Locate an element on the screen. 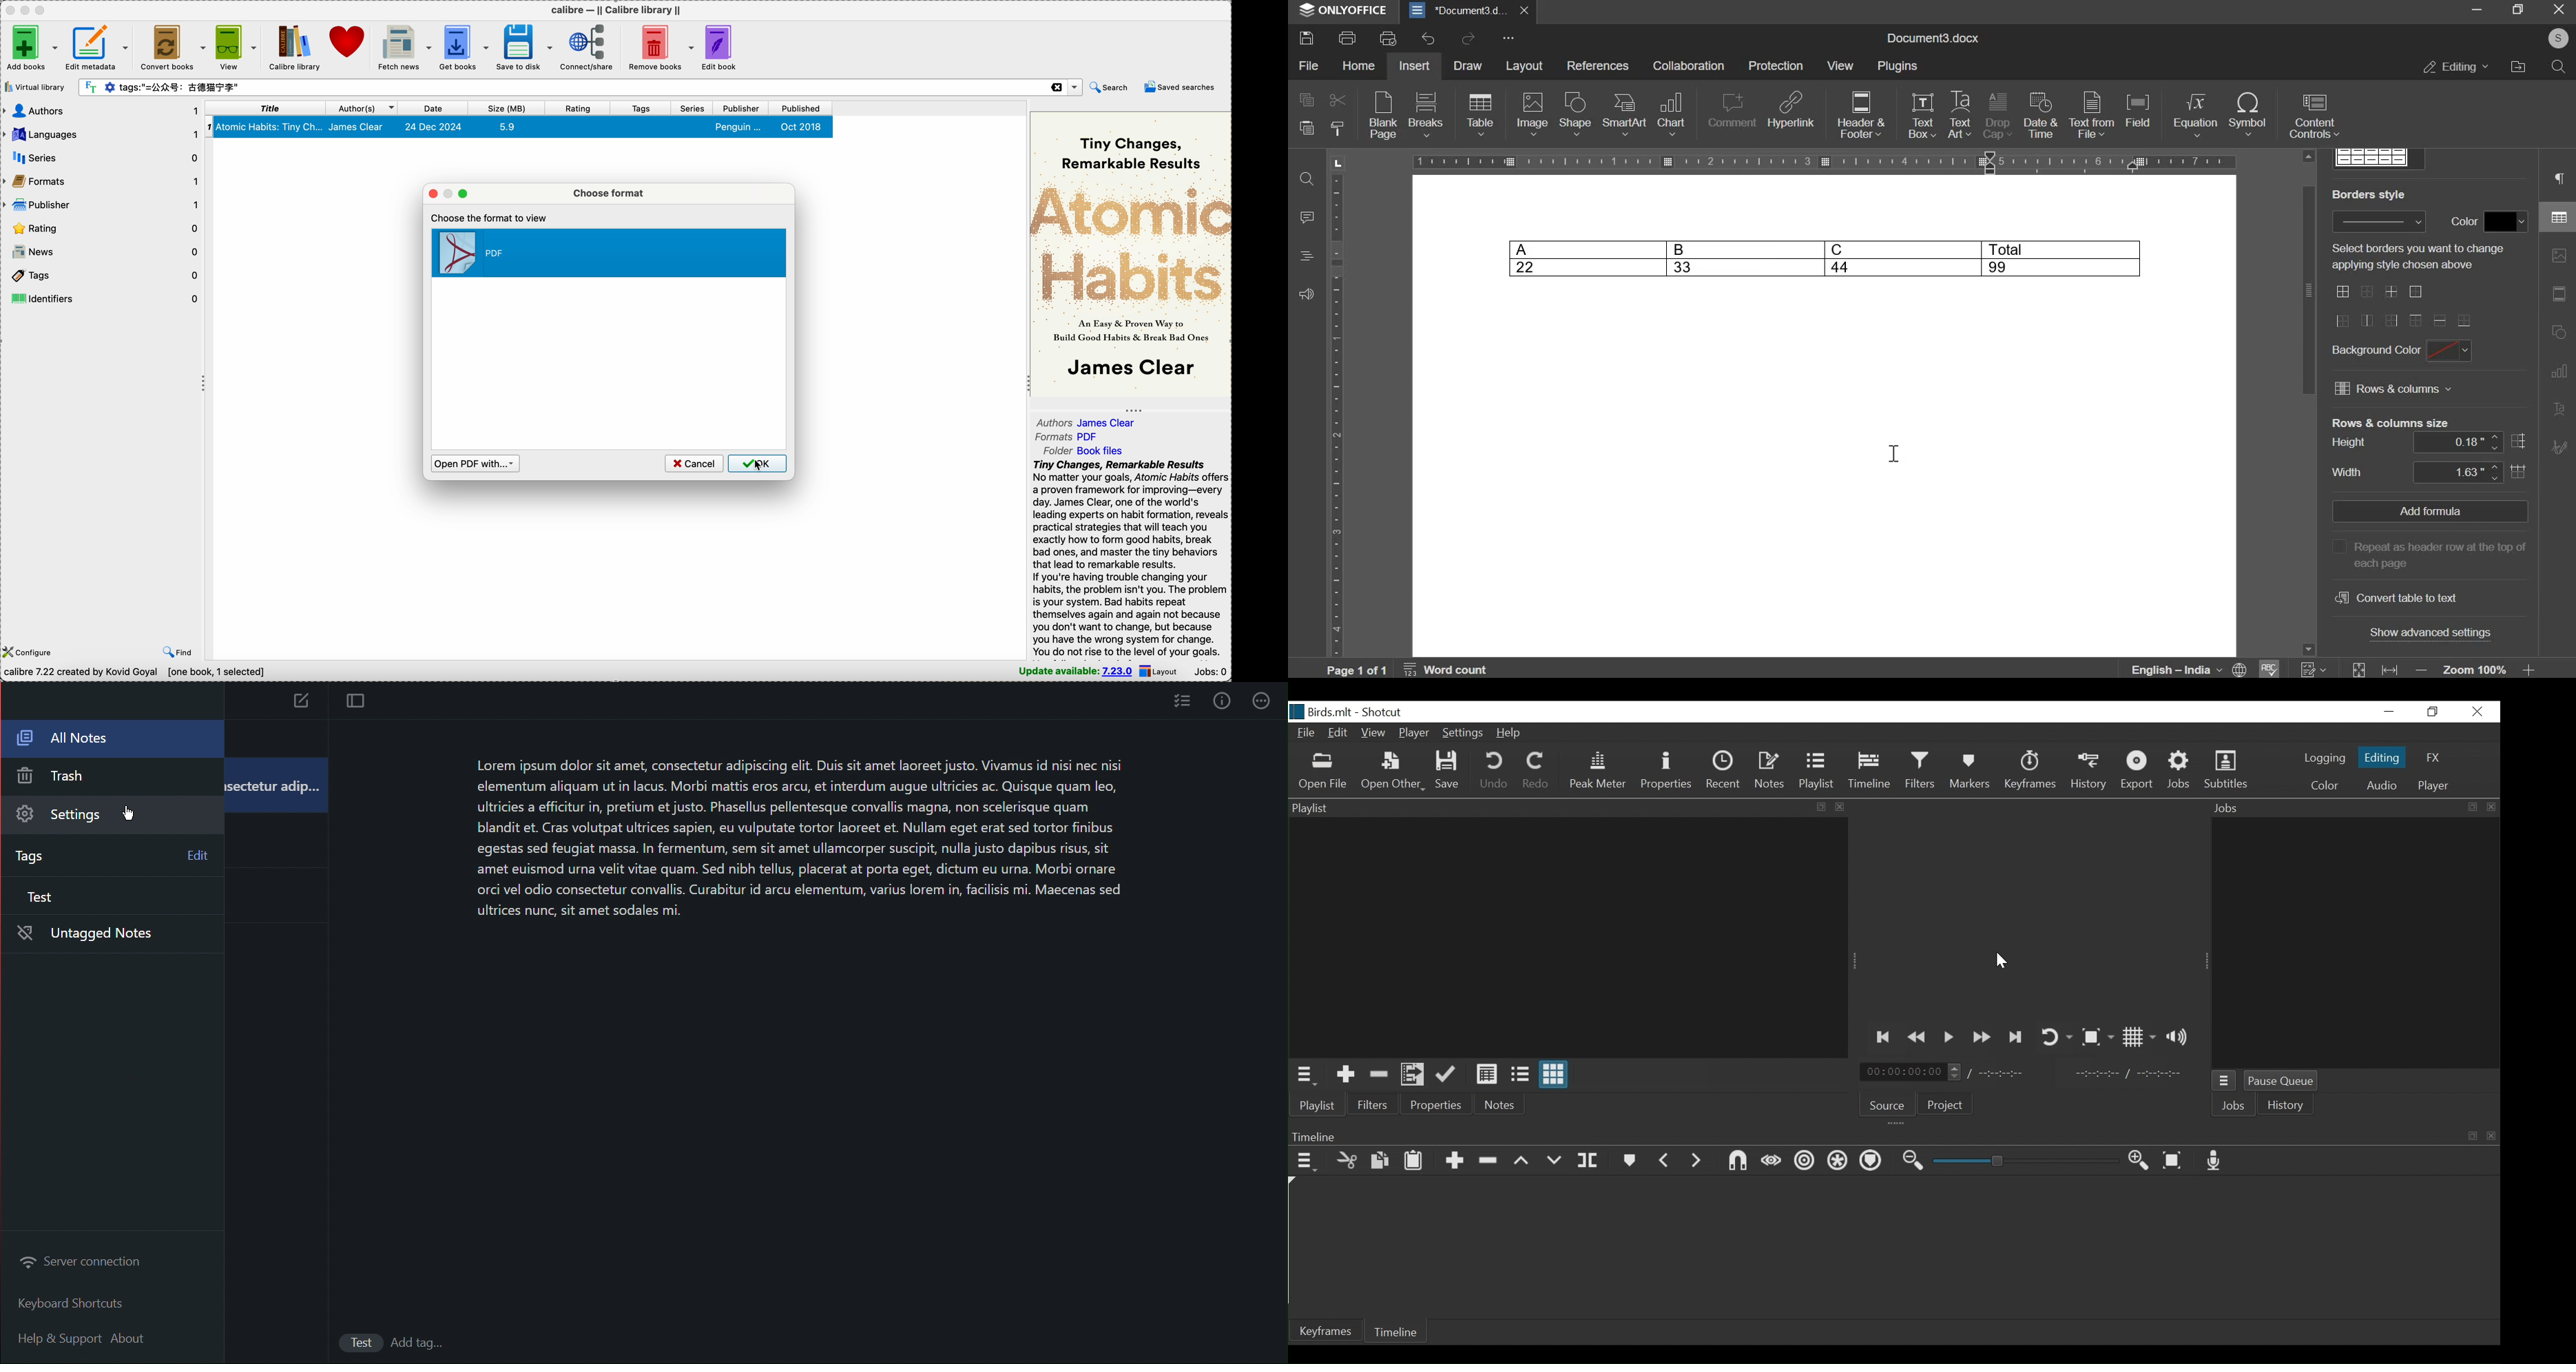 This screenshot has height=1372, width=2576. Edit is located at coordinates (194, 855).